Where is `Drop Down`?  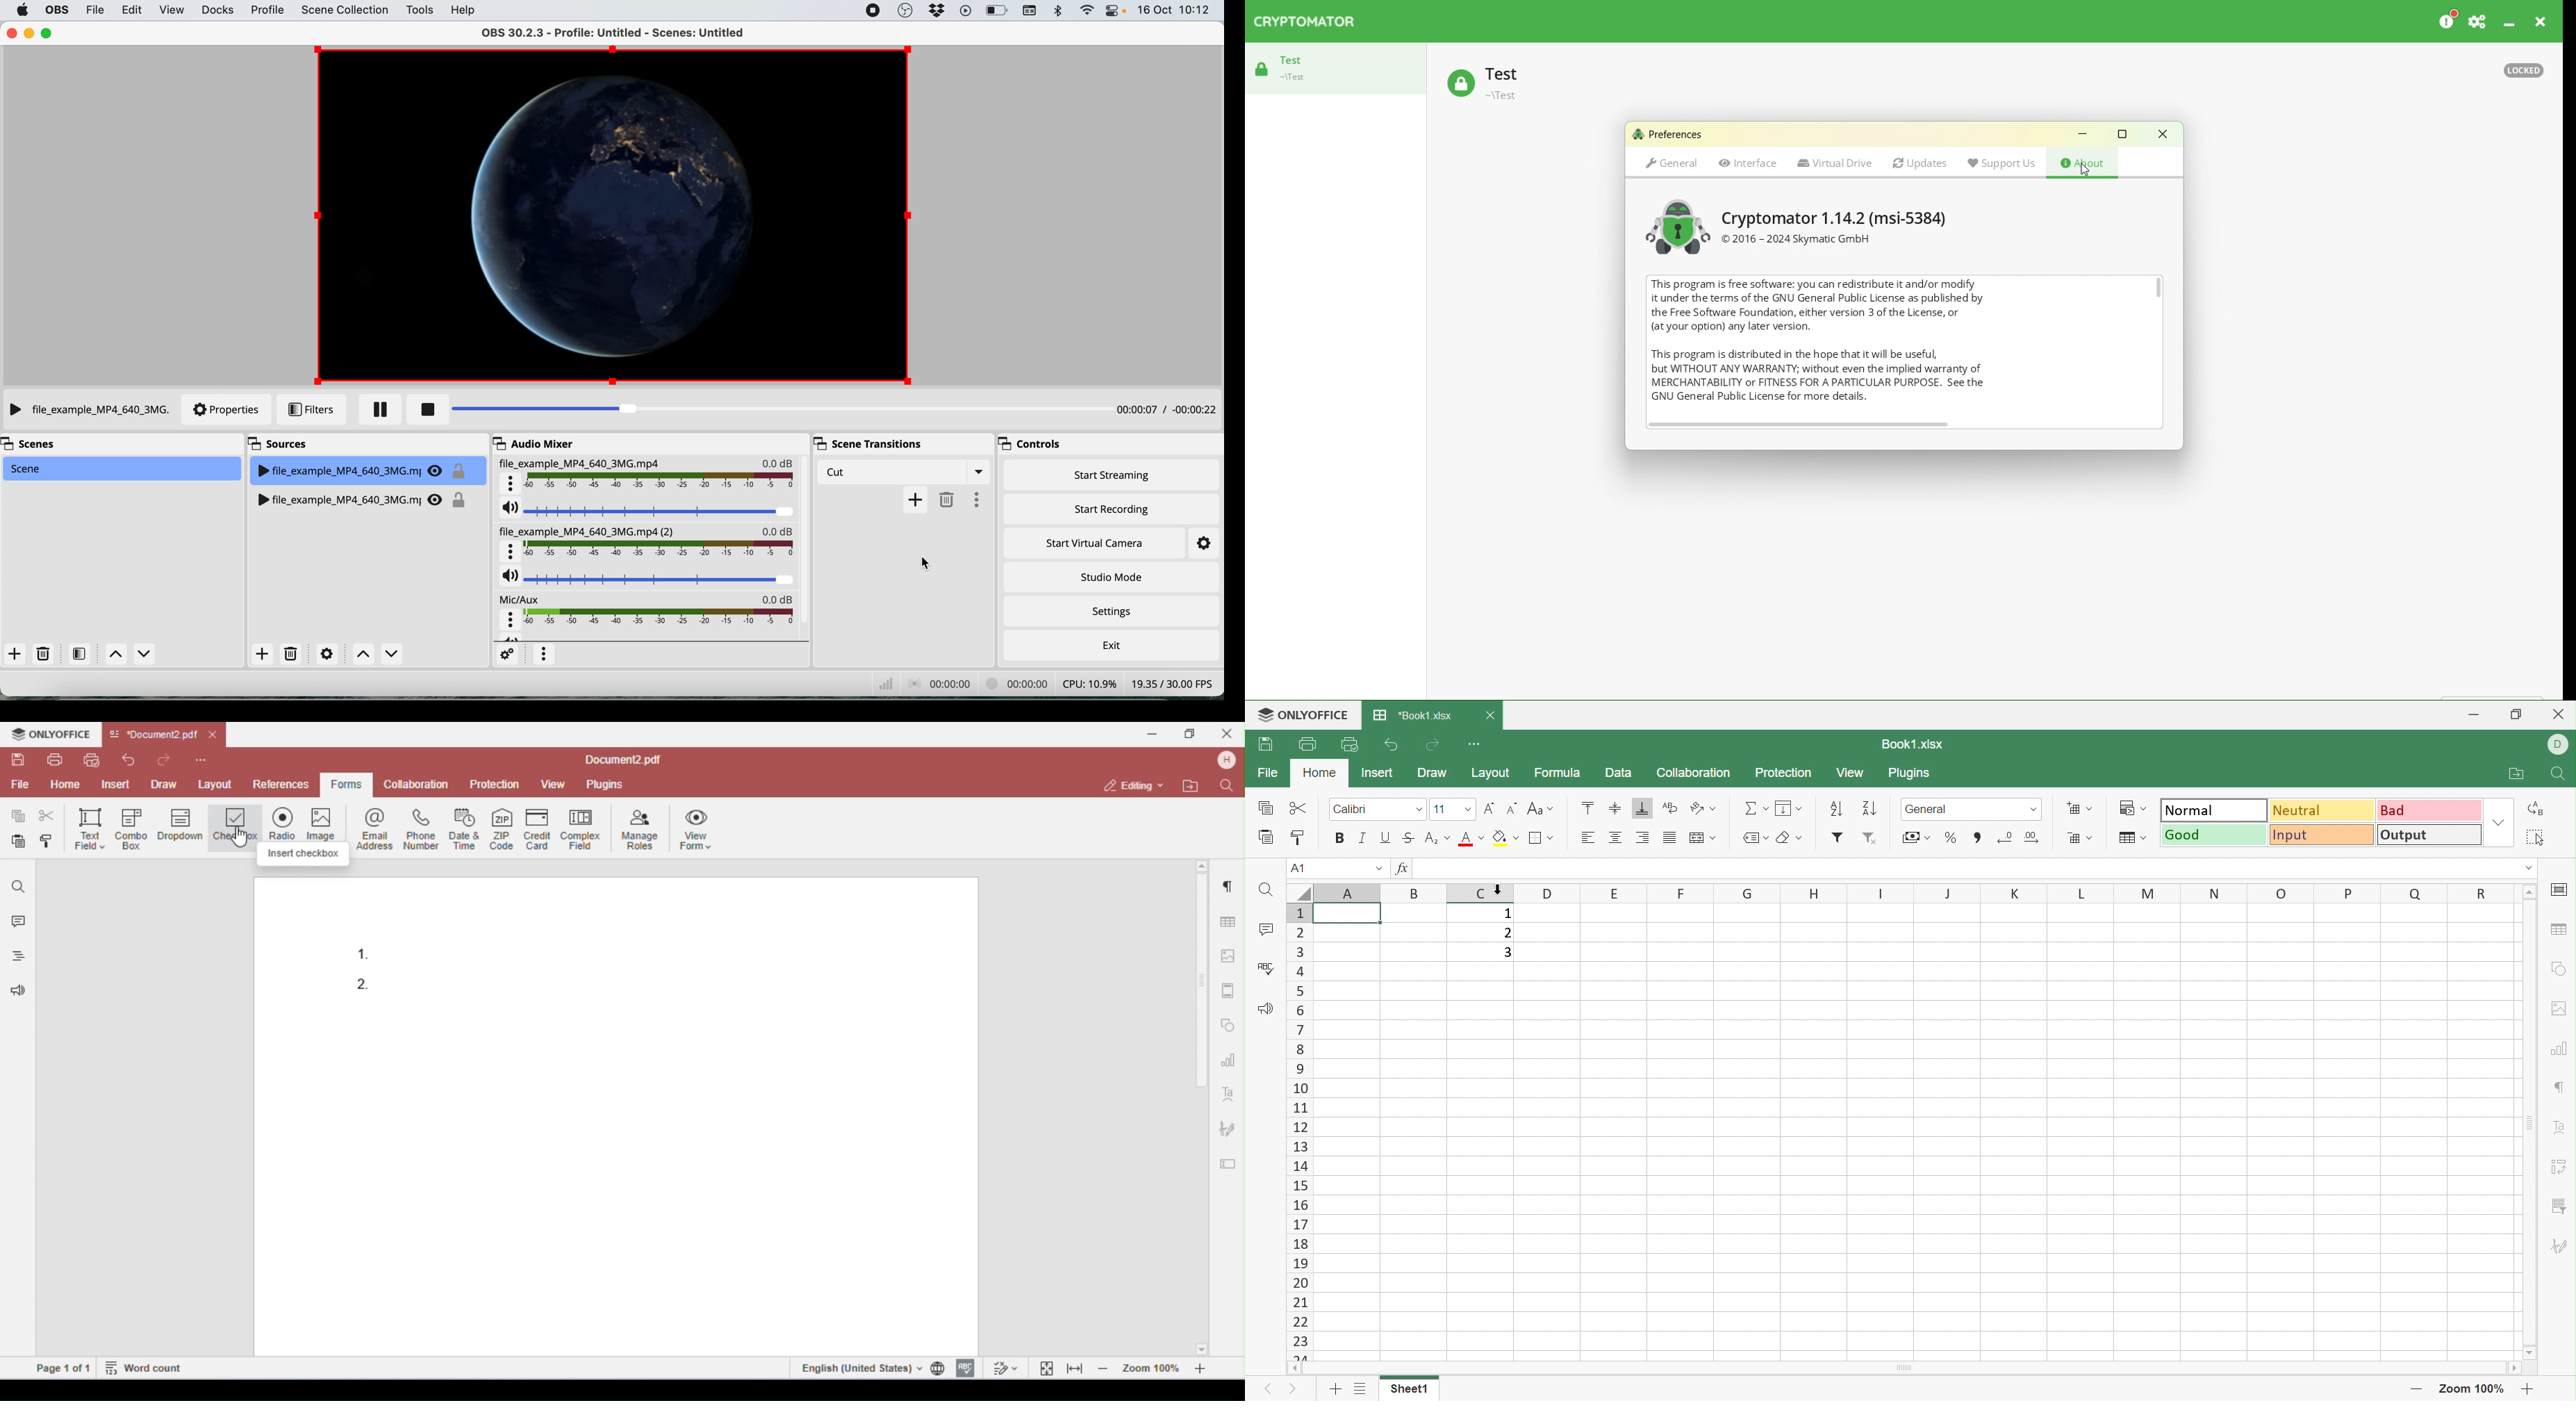
Drop Down is located at coordinates (1927, 837).